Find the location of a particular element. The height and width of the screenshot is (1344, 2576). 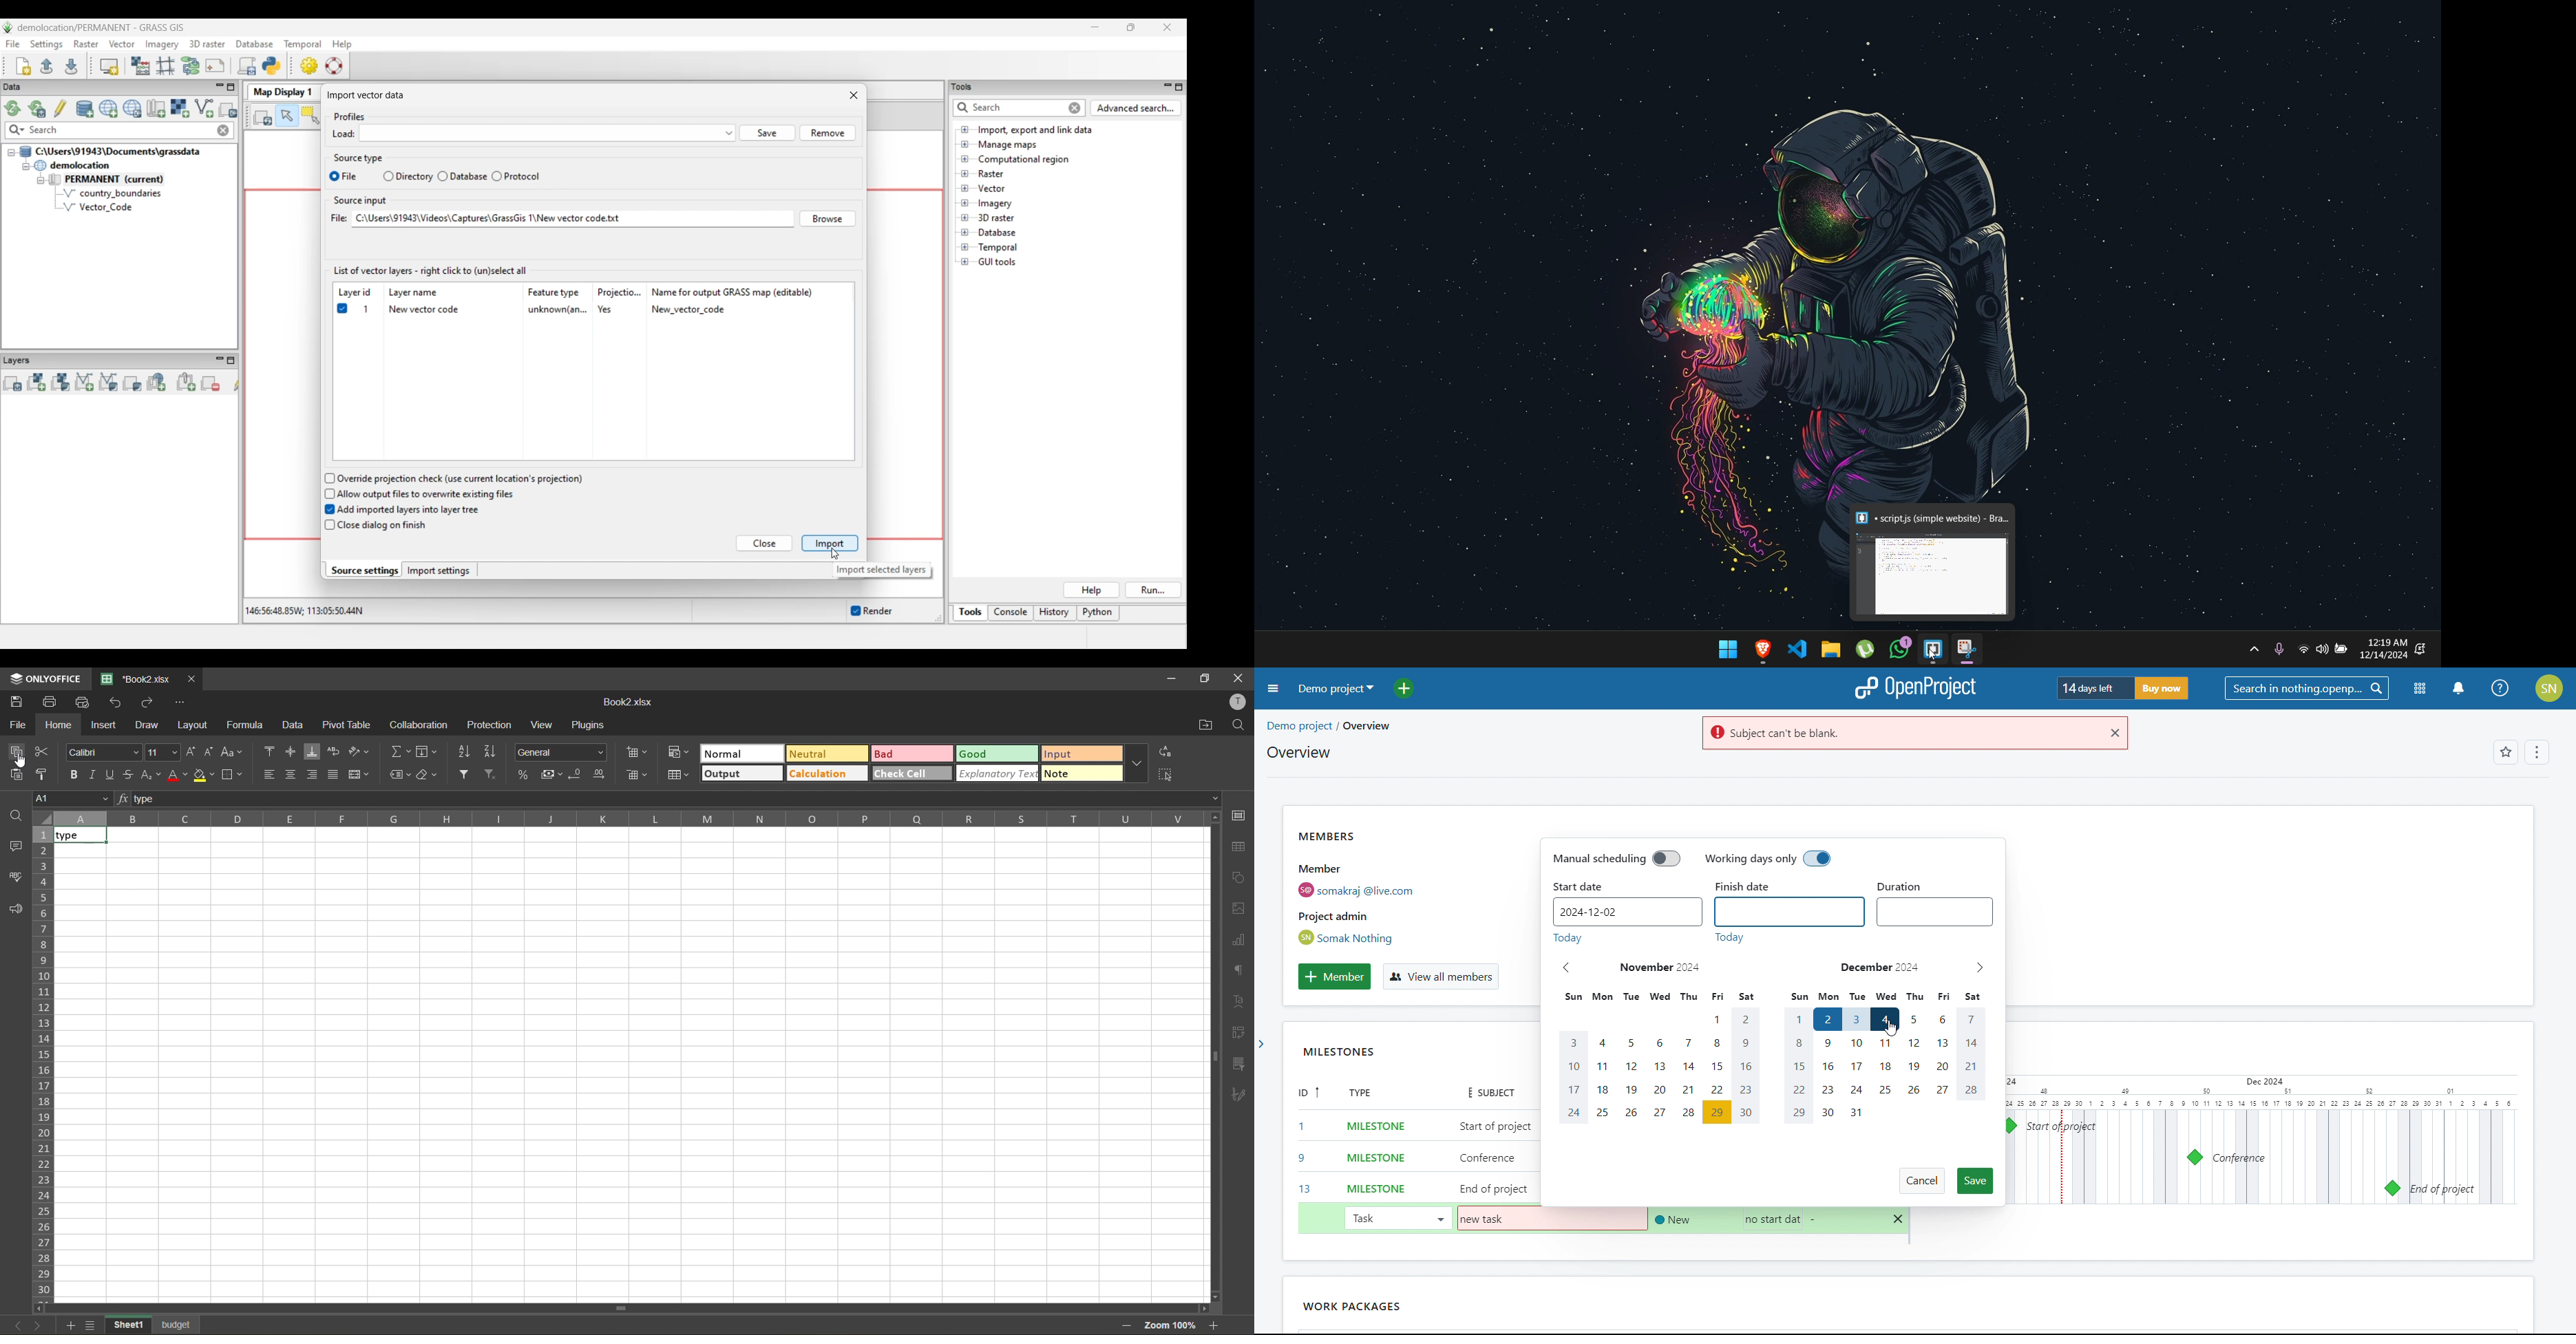

align left is located at coordinates (270, 773).